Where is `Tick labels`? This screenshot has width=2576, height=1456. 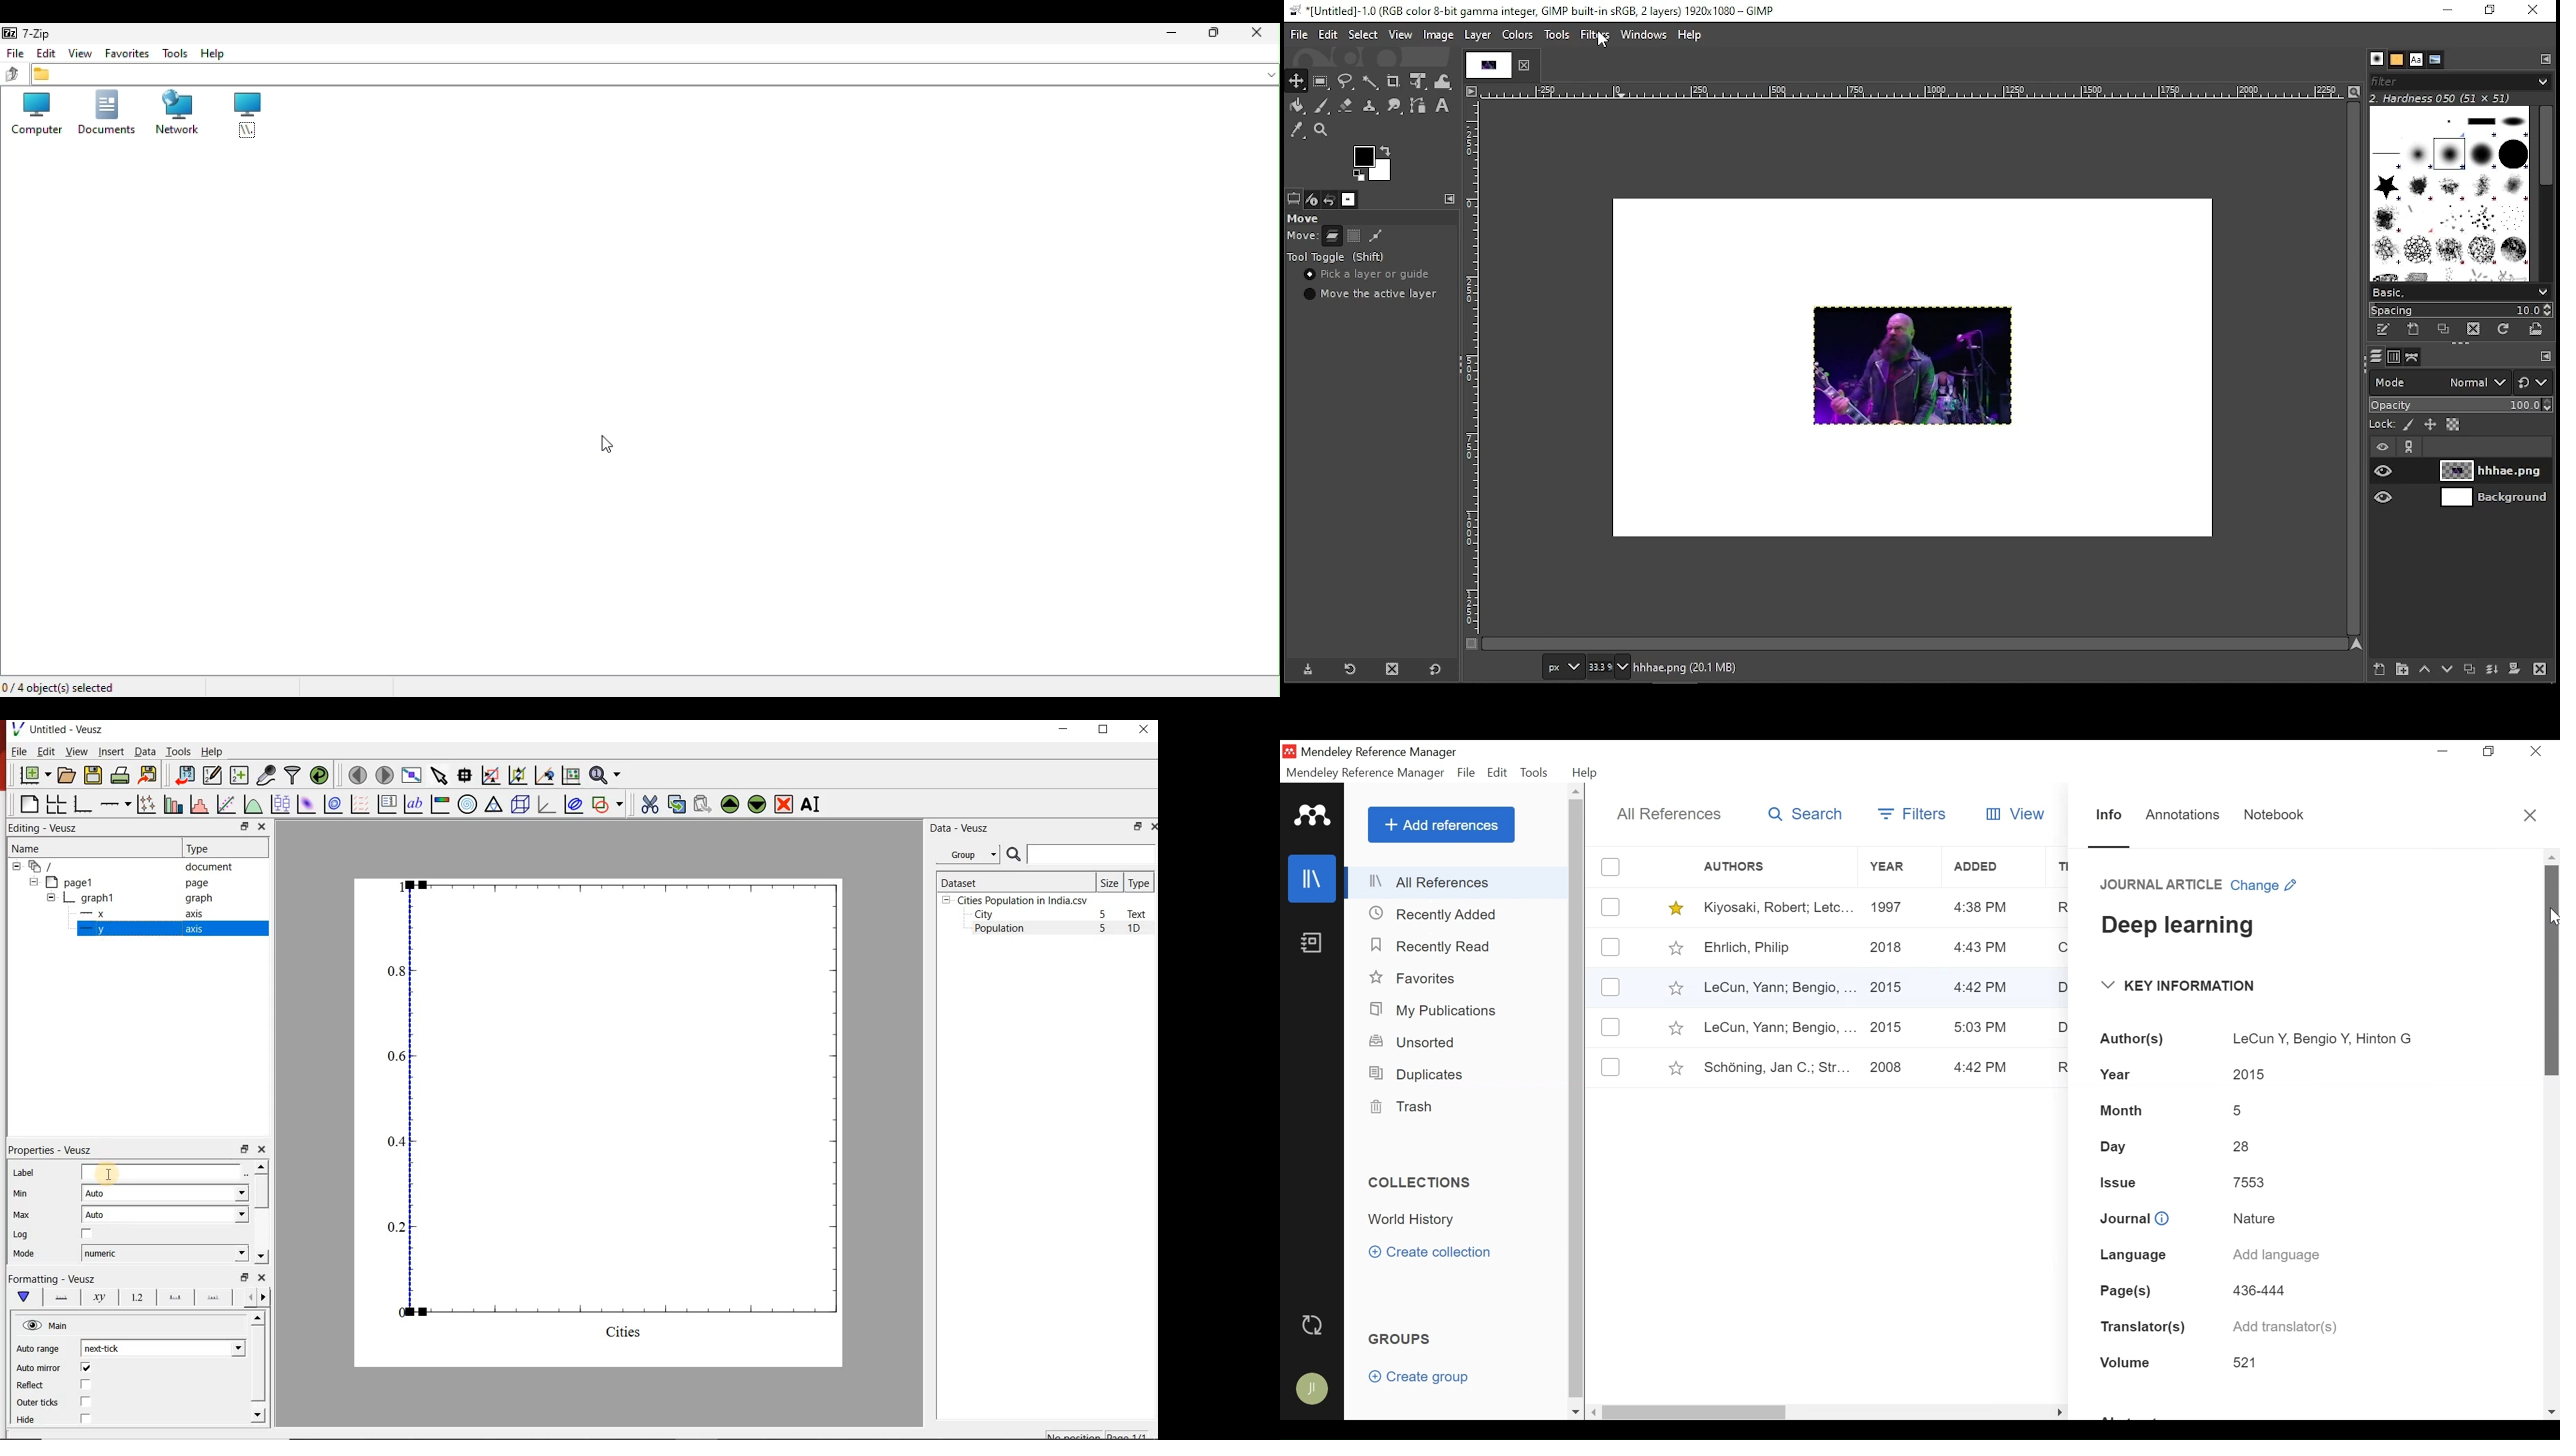
Tick labels is located at coordinates (134, 1299).